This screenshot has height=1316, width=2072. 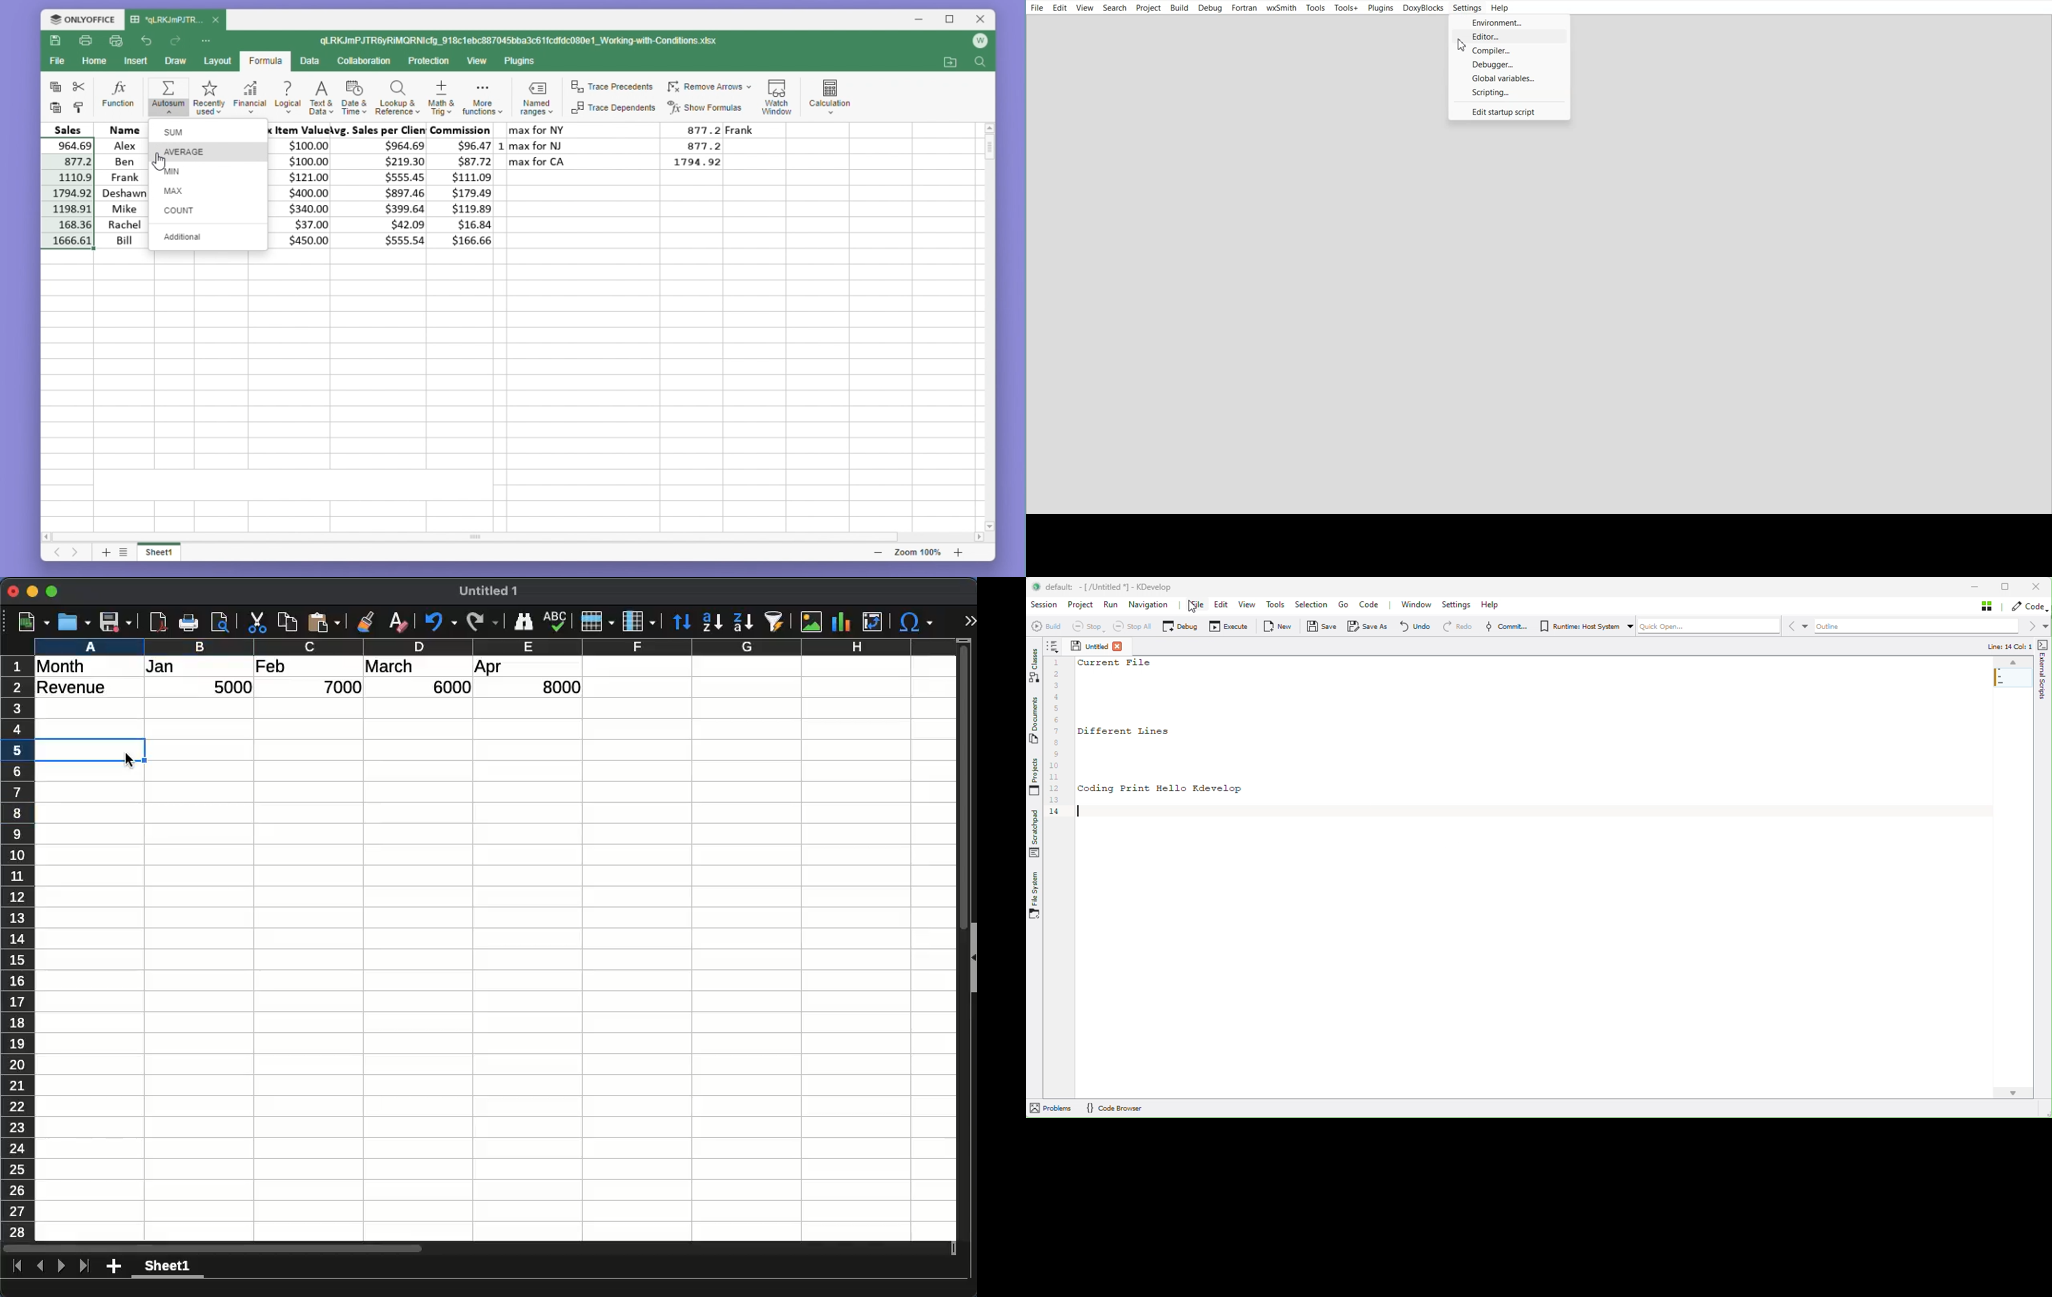 I want to click on Previous sheet, so click(x=51, y=555).